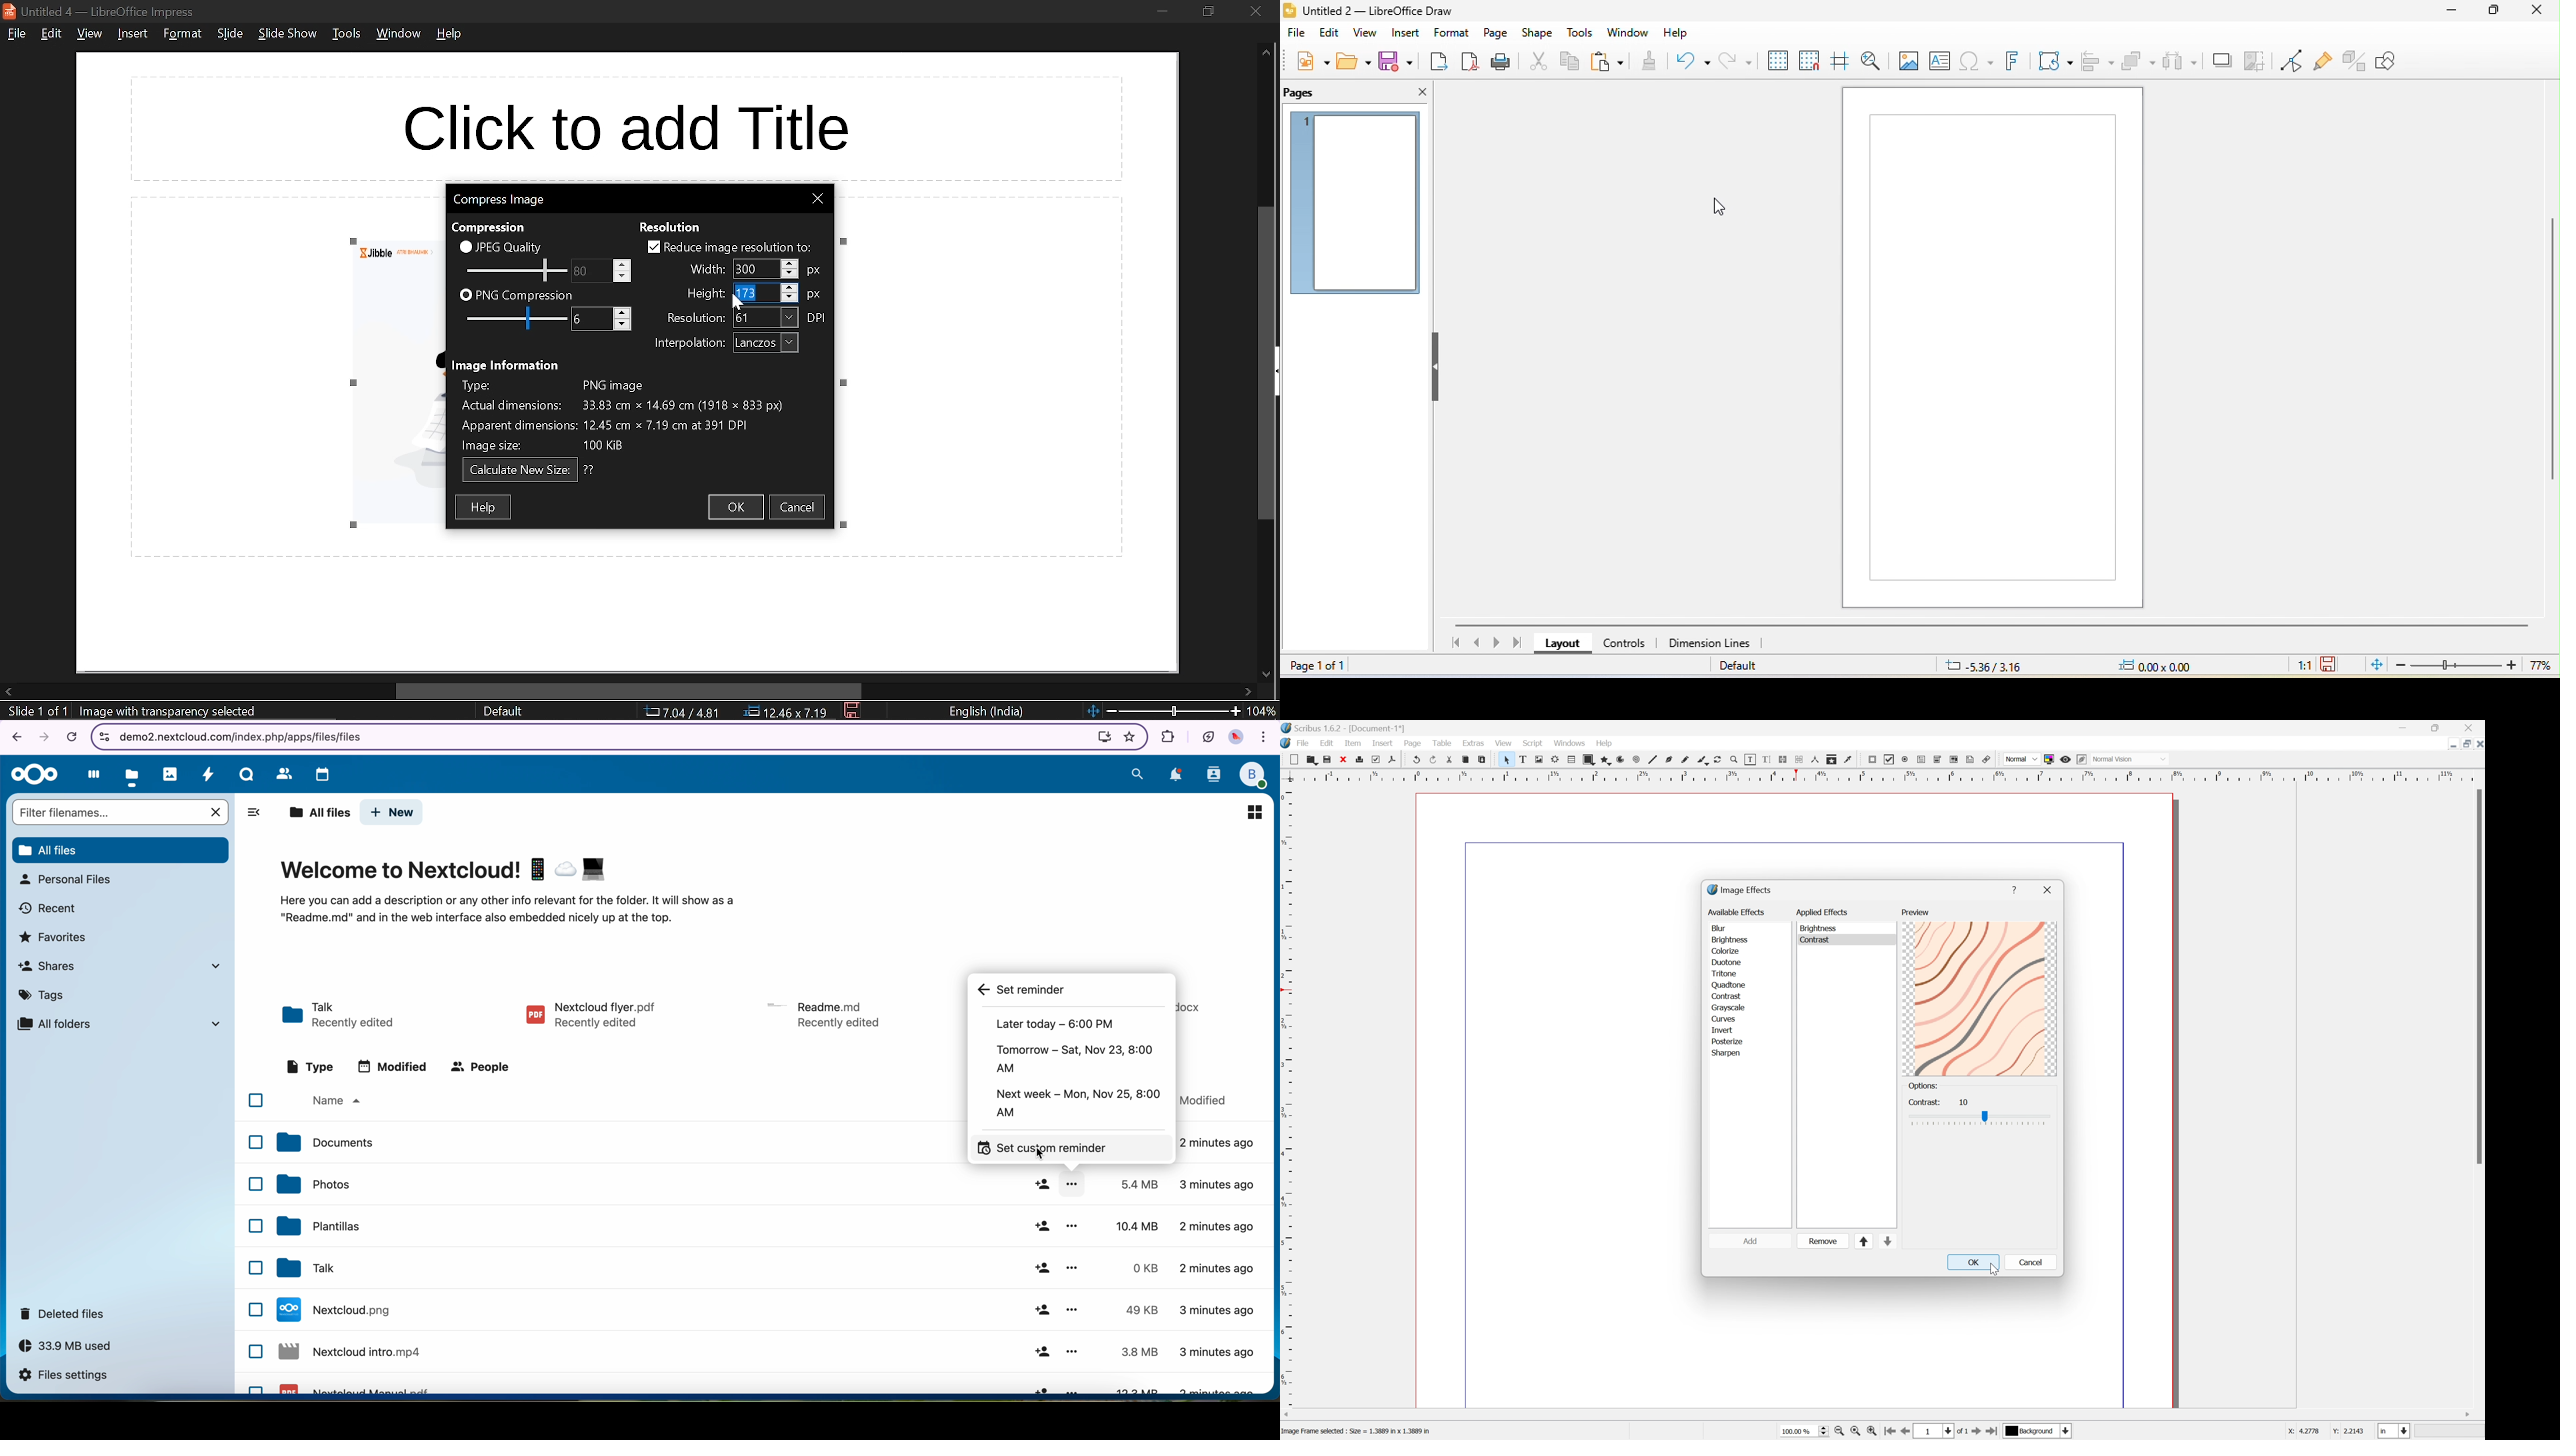  I want to click on preview contrast increased, so click(1981, 998).